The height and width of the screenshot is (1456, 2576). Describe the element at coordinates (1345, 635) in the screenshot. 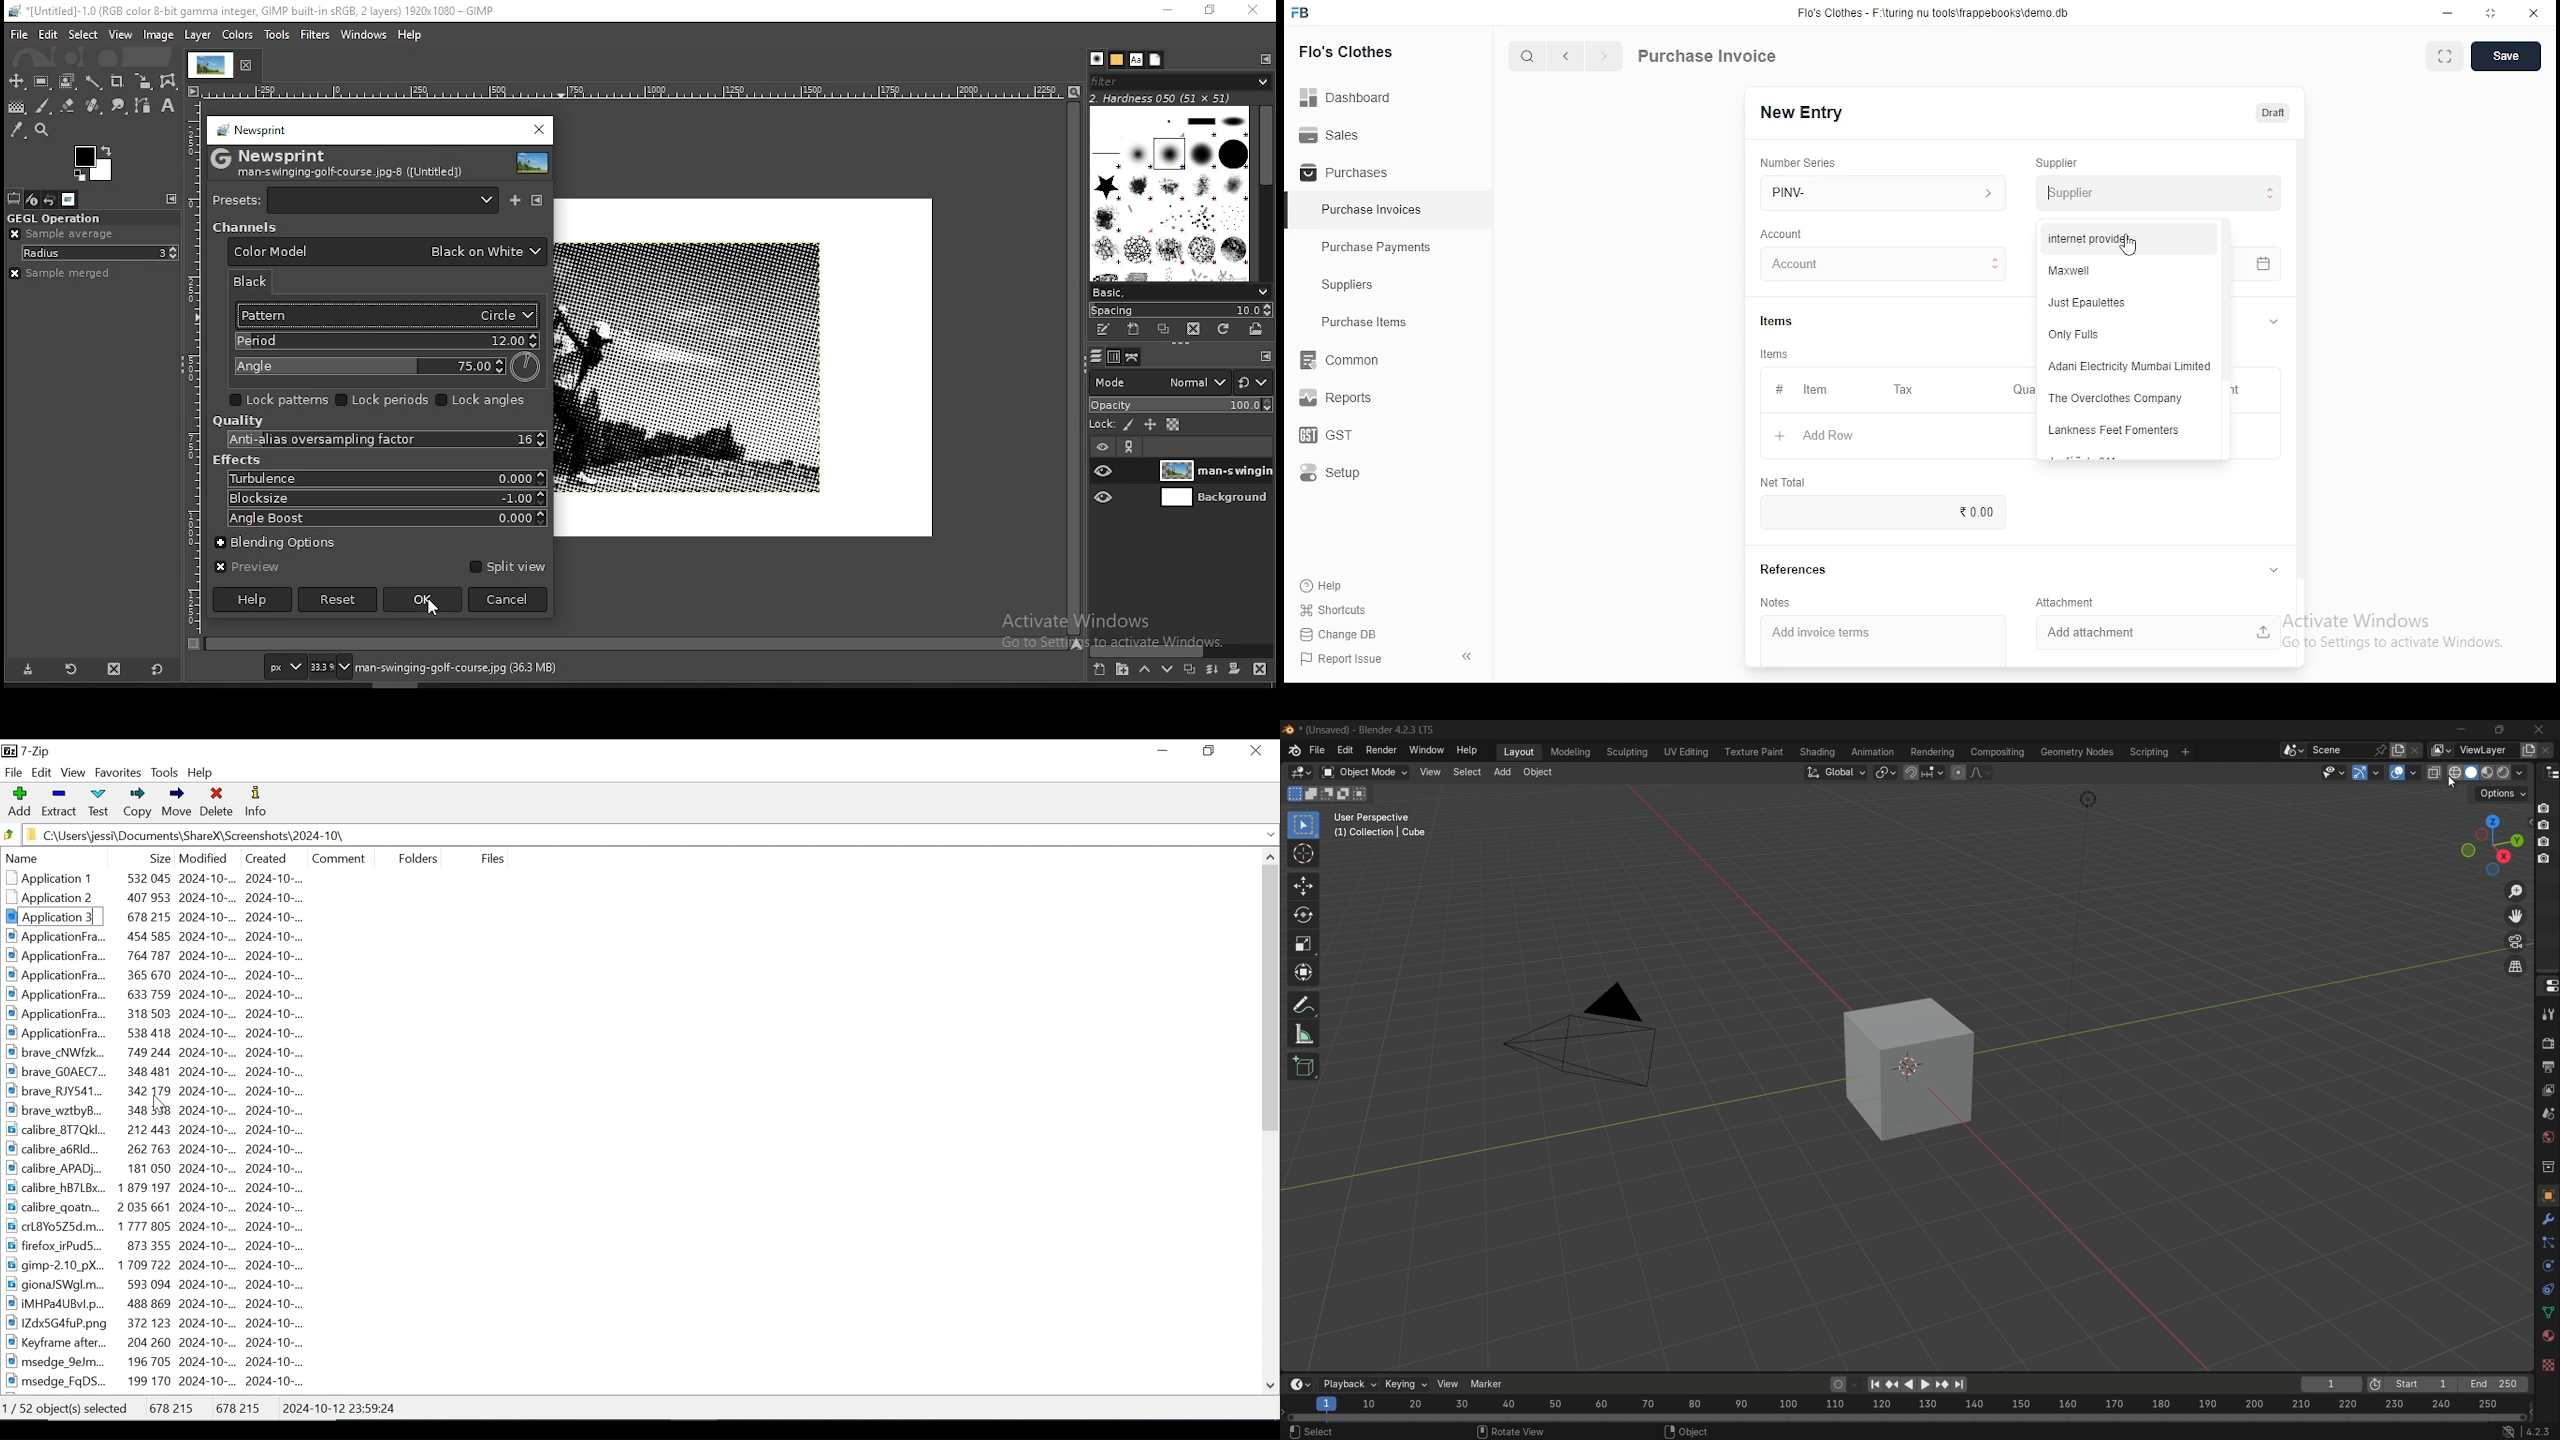

I see `Change DB` at that location.